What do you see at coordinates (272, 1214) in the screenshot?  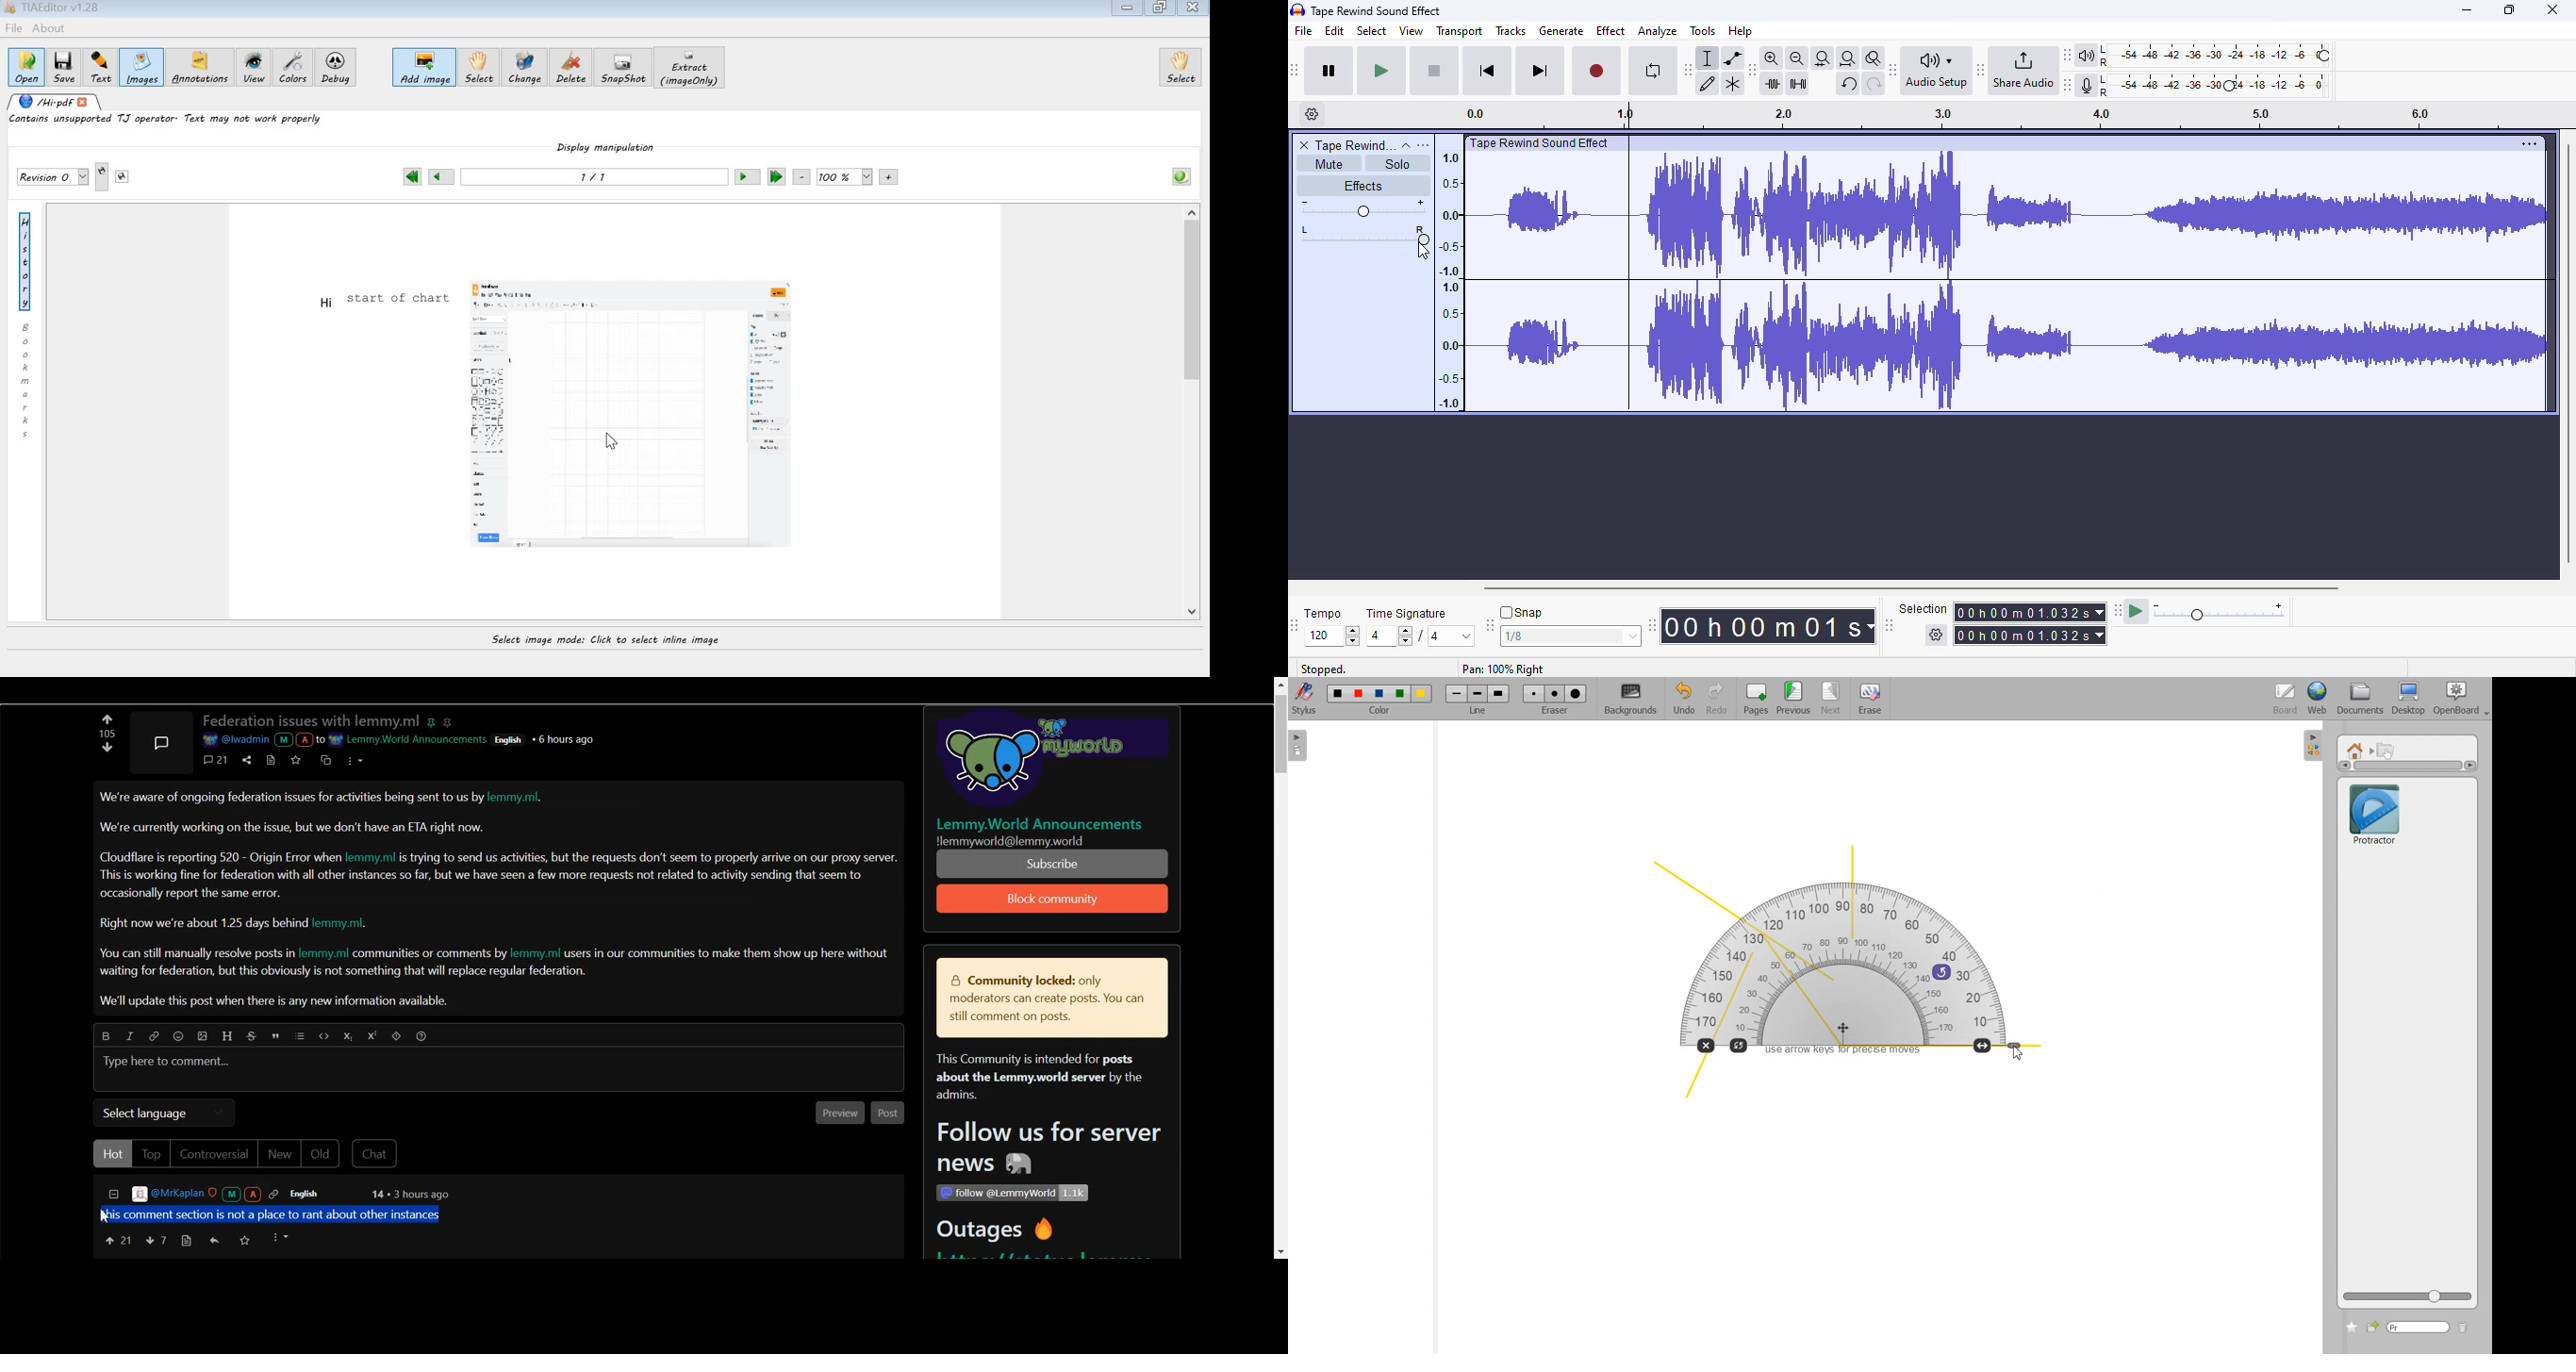 I see `this comment section is not a place to rant about other instances` at bounding box center [272, 1214].